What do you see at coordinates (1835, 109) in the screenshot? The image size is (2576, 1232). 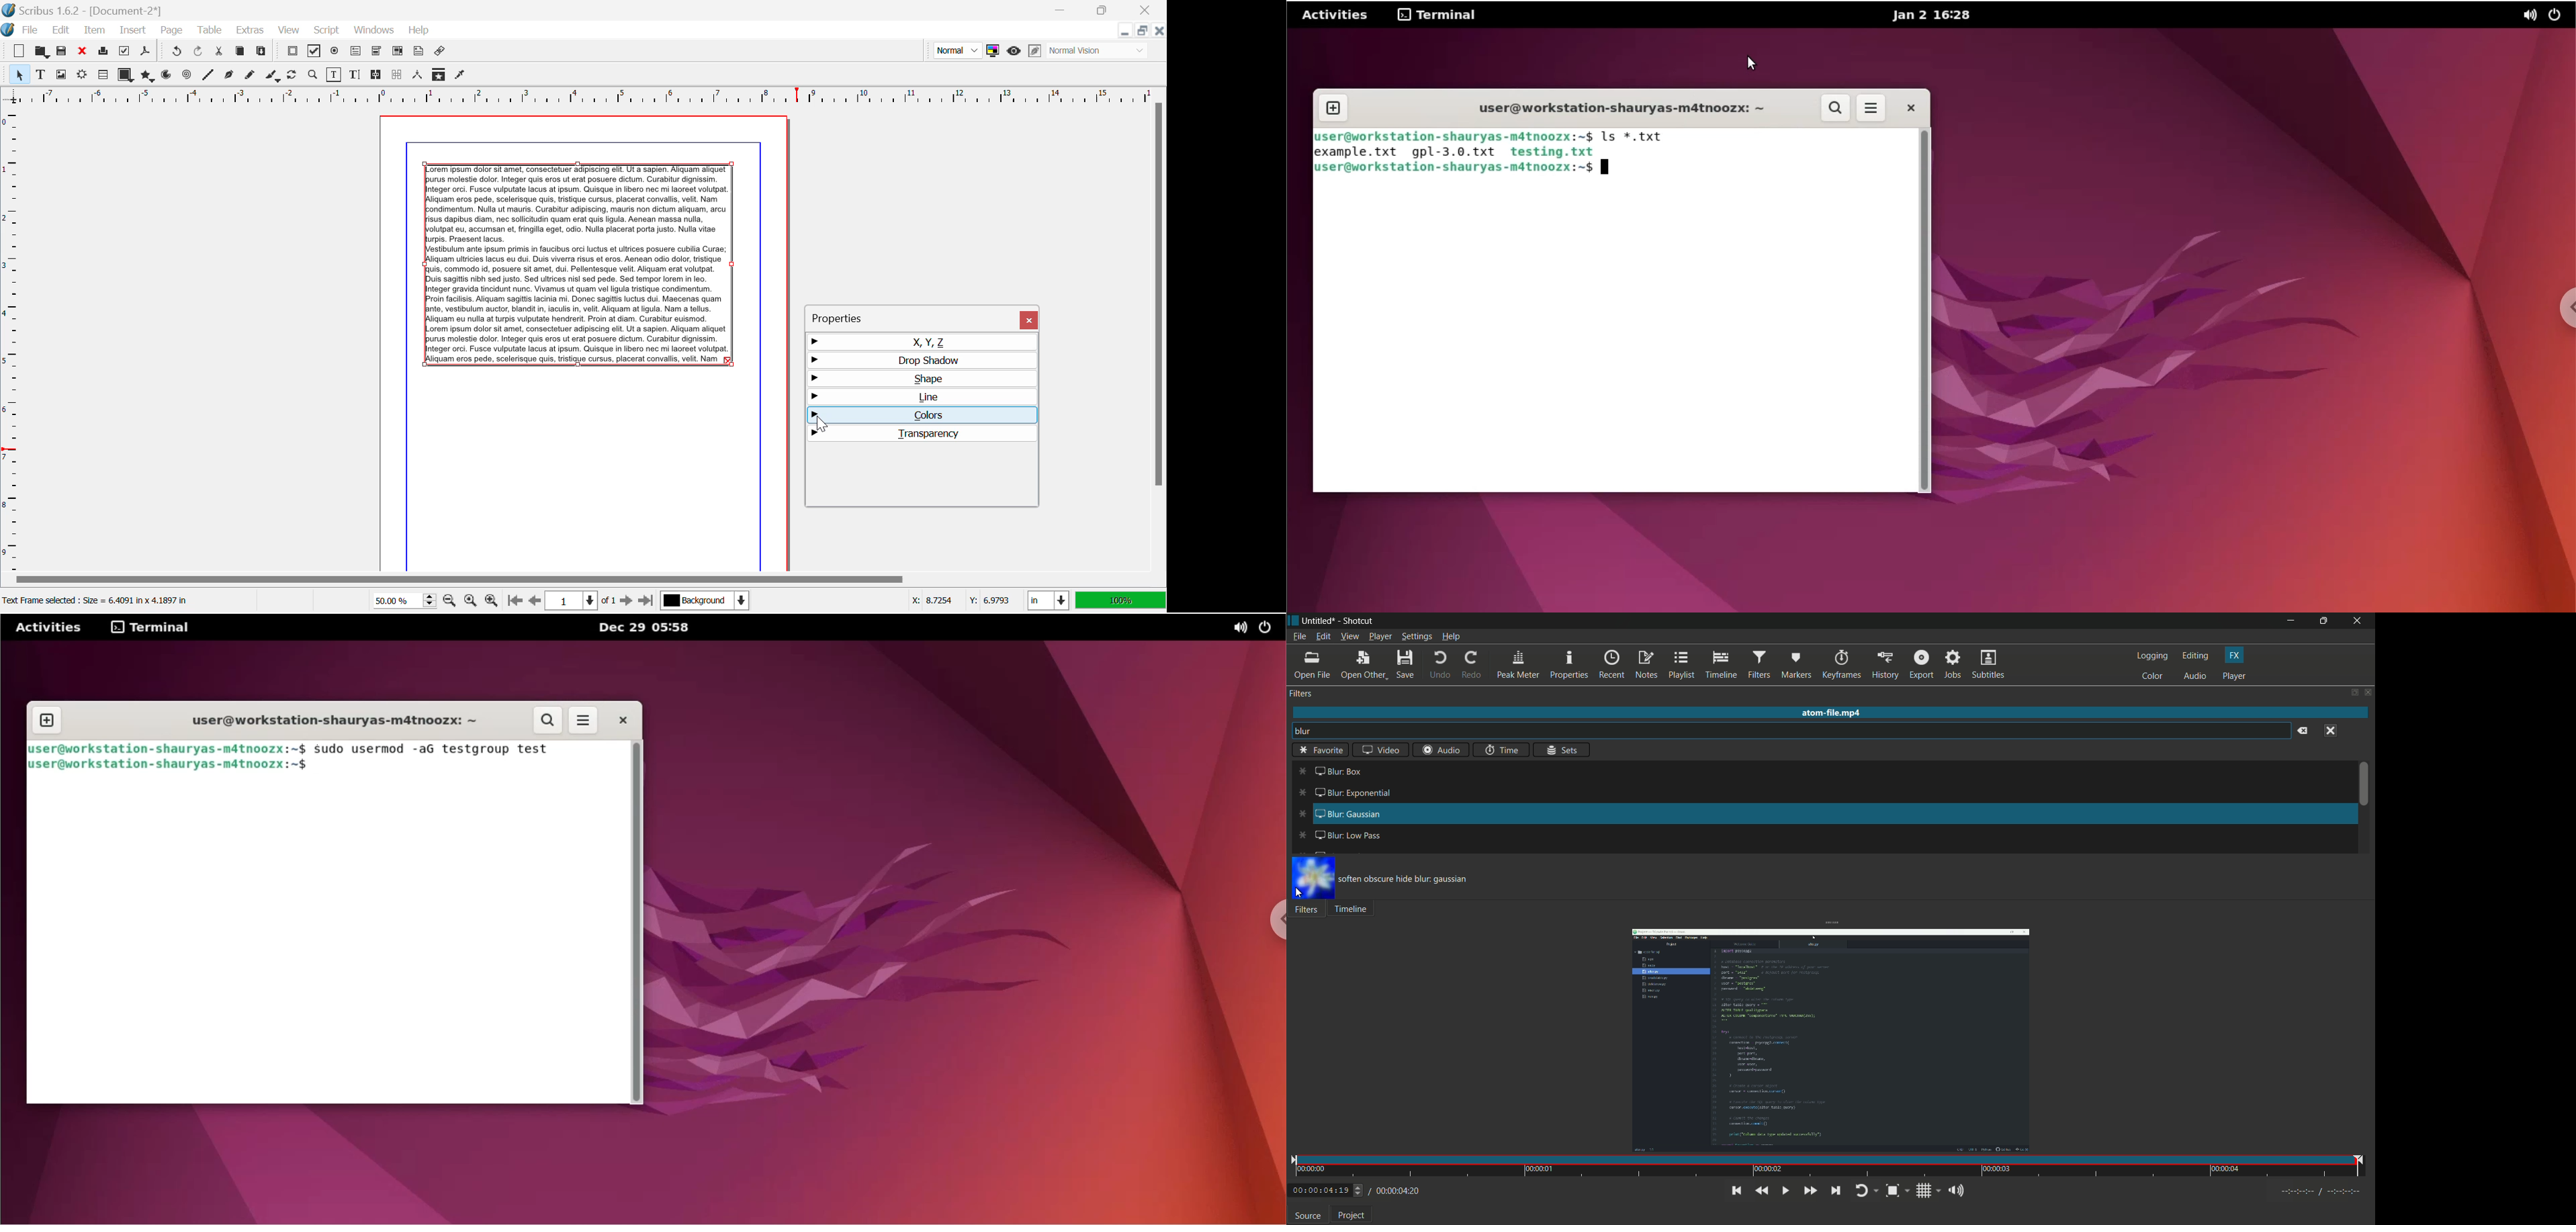 I see `search` at bounding box center [1835, 109].